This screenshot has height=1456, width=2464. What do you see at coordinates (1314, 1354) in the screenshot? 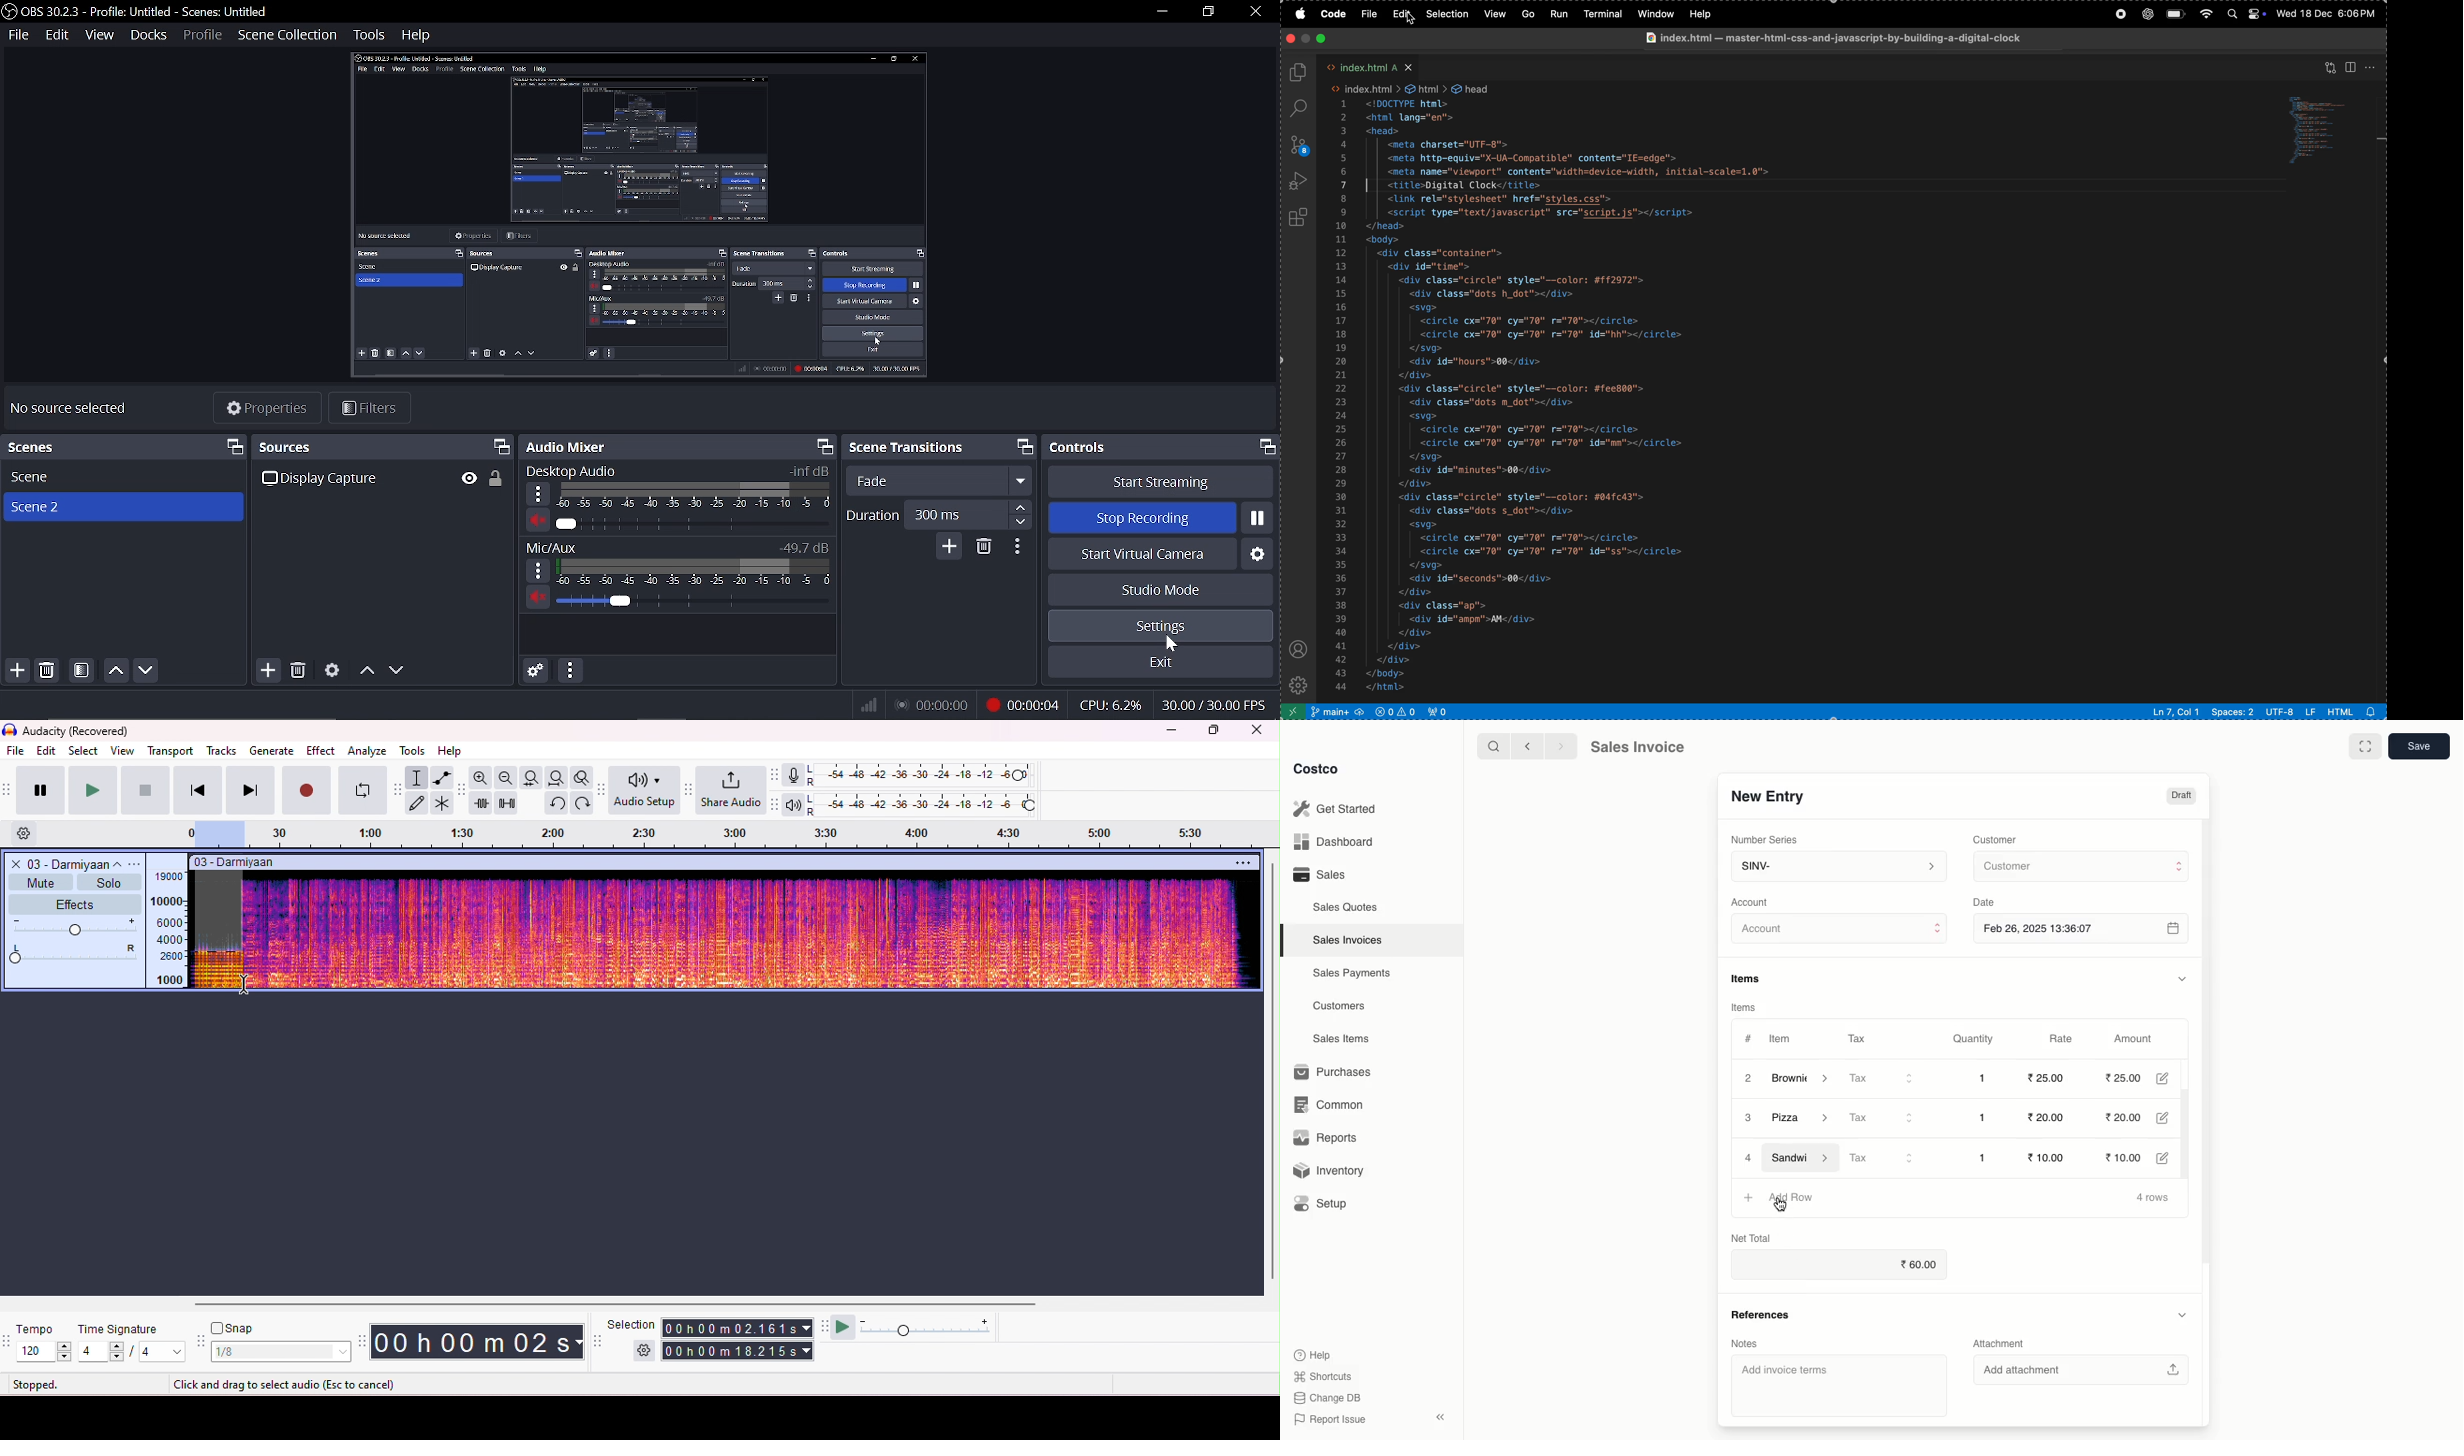
I see `Help` at bounding box center [1314, 1354].